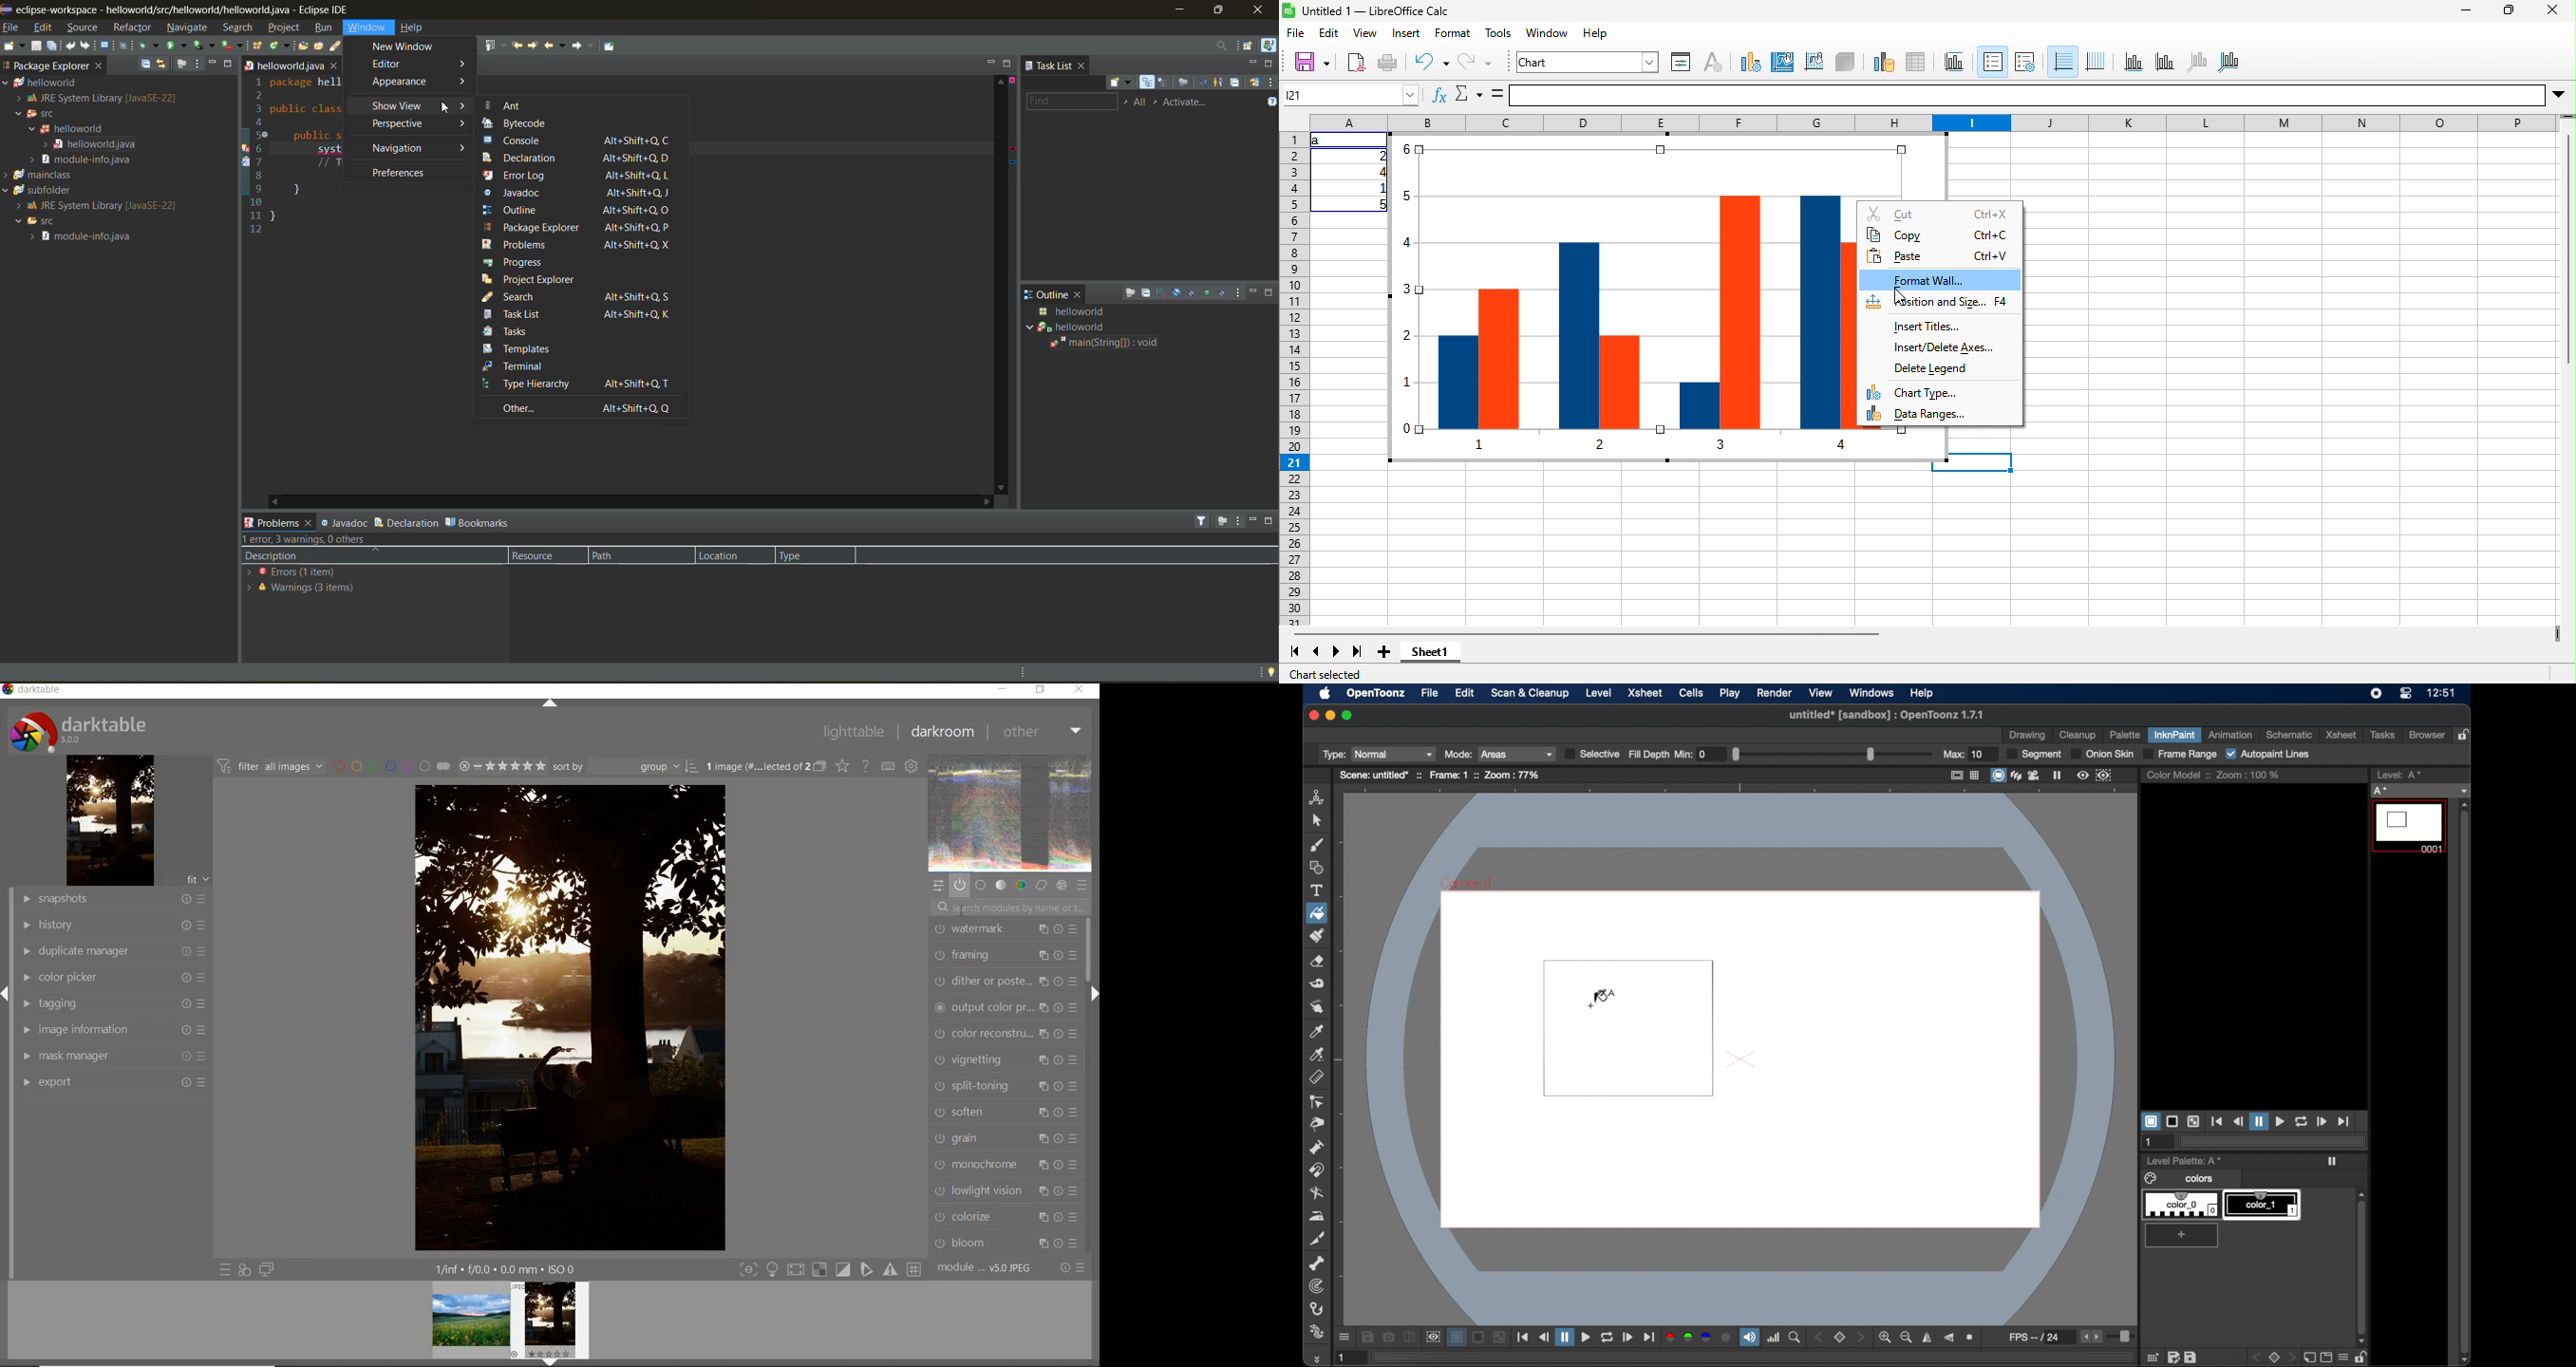  What do you see at coordinates (1432, 63) in the screenshot?
I see `undo` at bounding box center [1432, 63].